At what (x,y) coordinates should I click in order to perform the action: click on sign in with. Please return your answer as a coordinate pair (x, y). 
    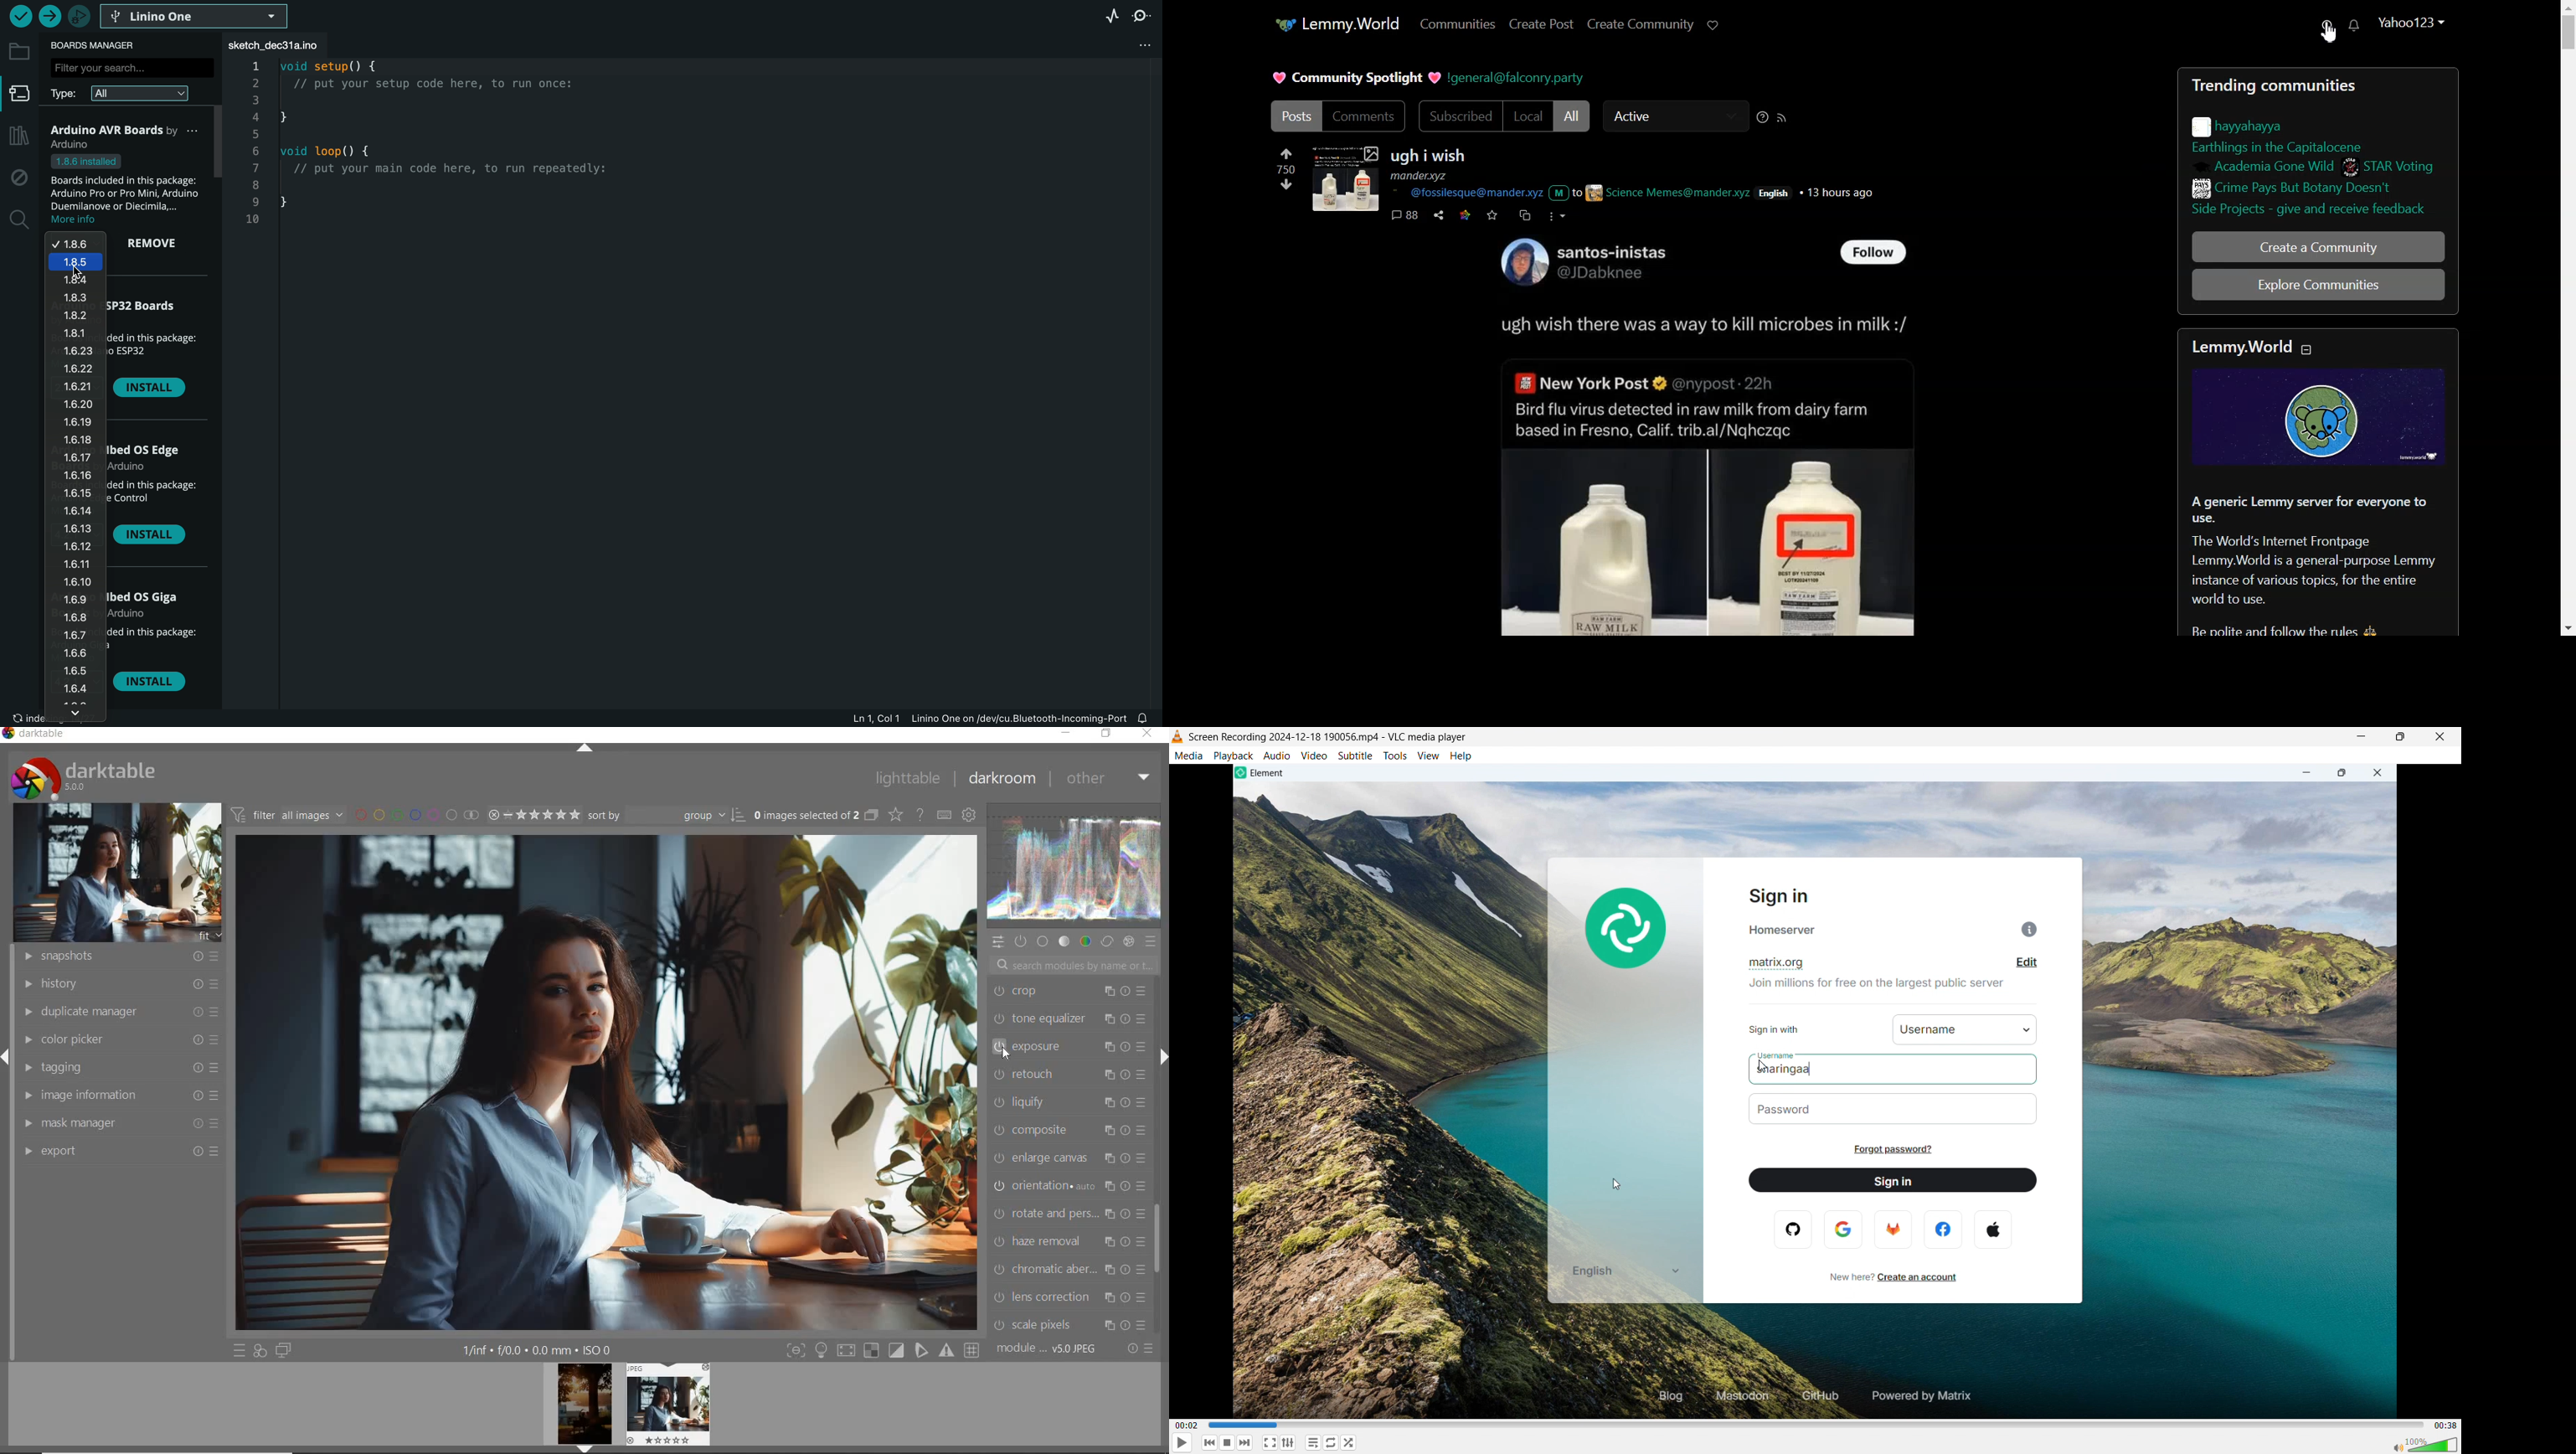
    Looking at the image, I should click on (1771, 1027).